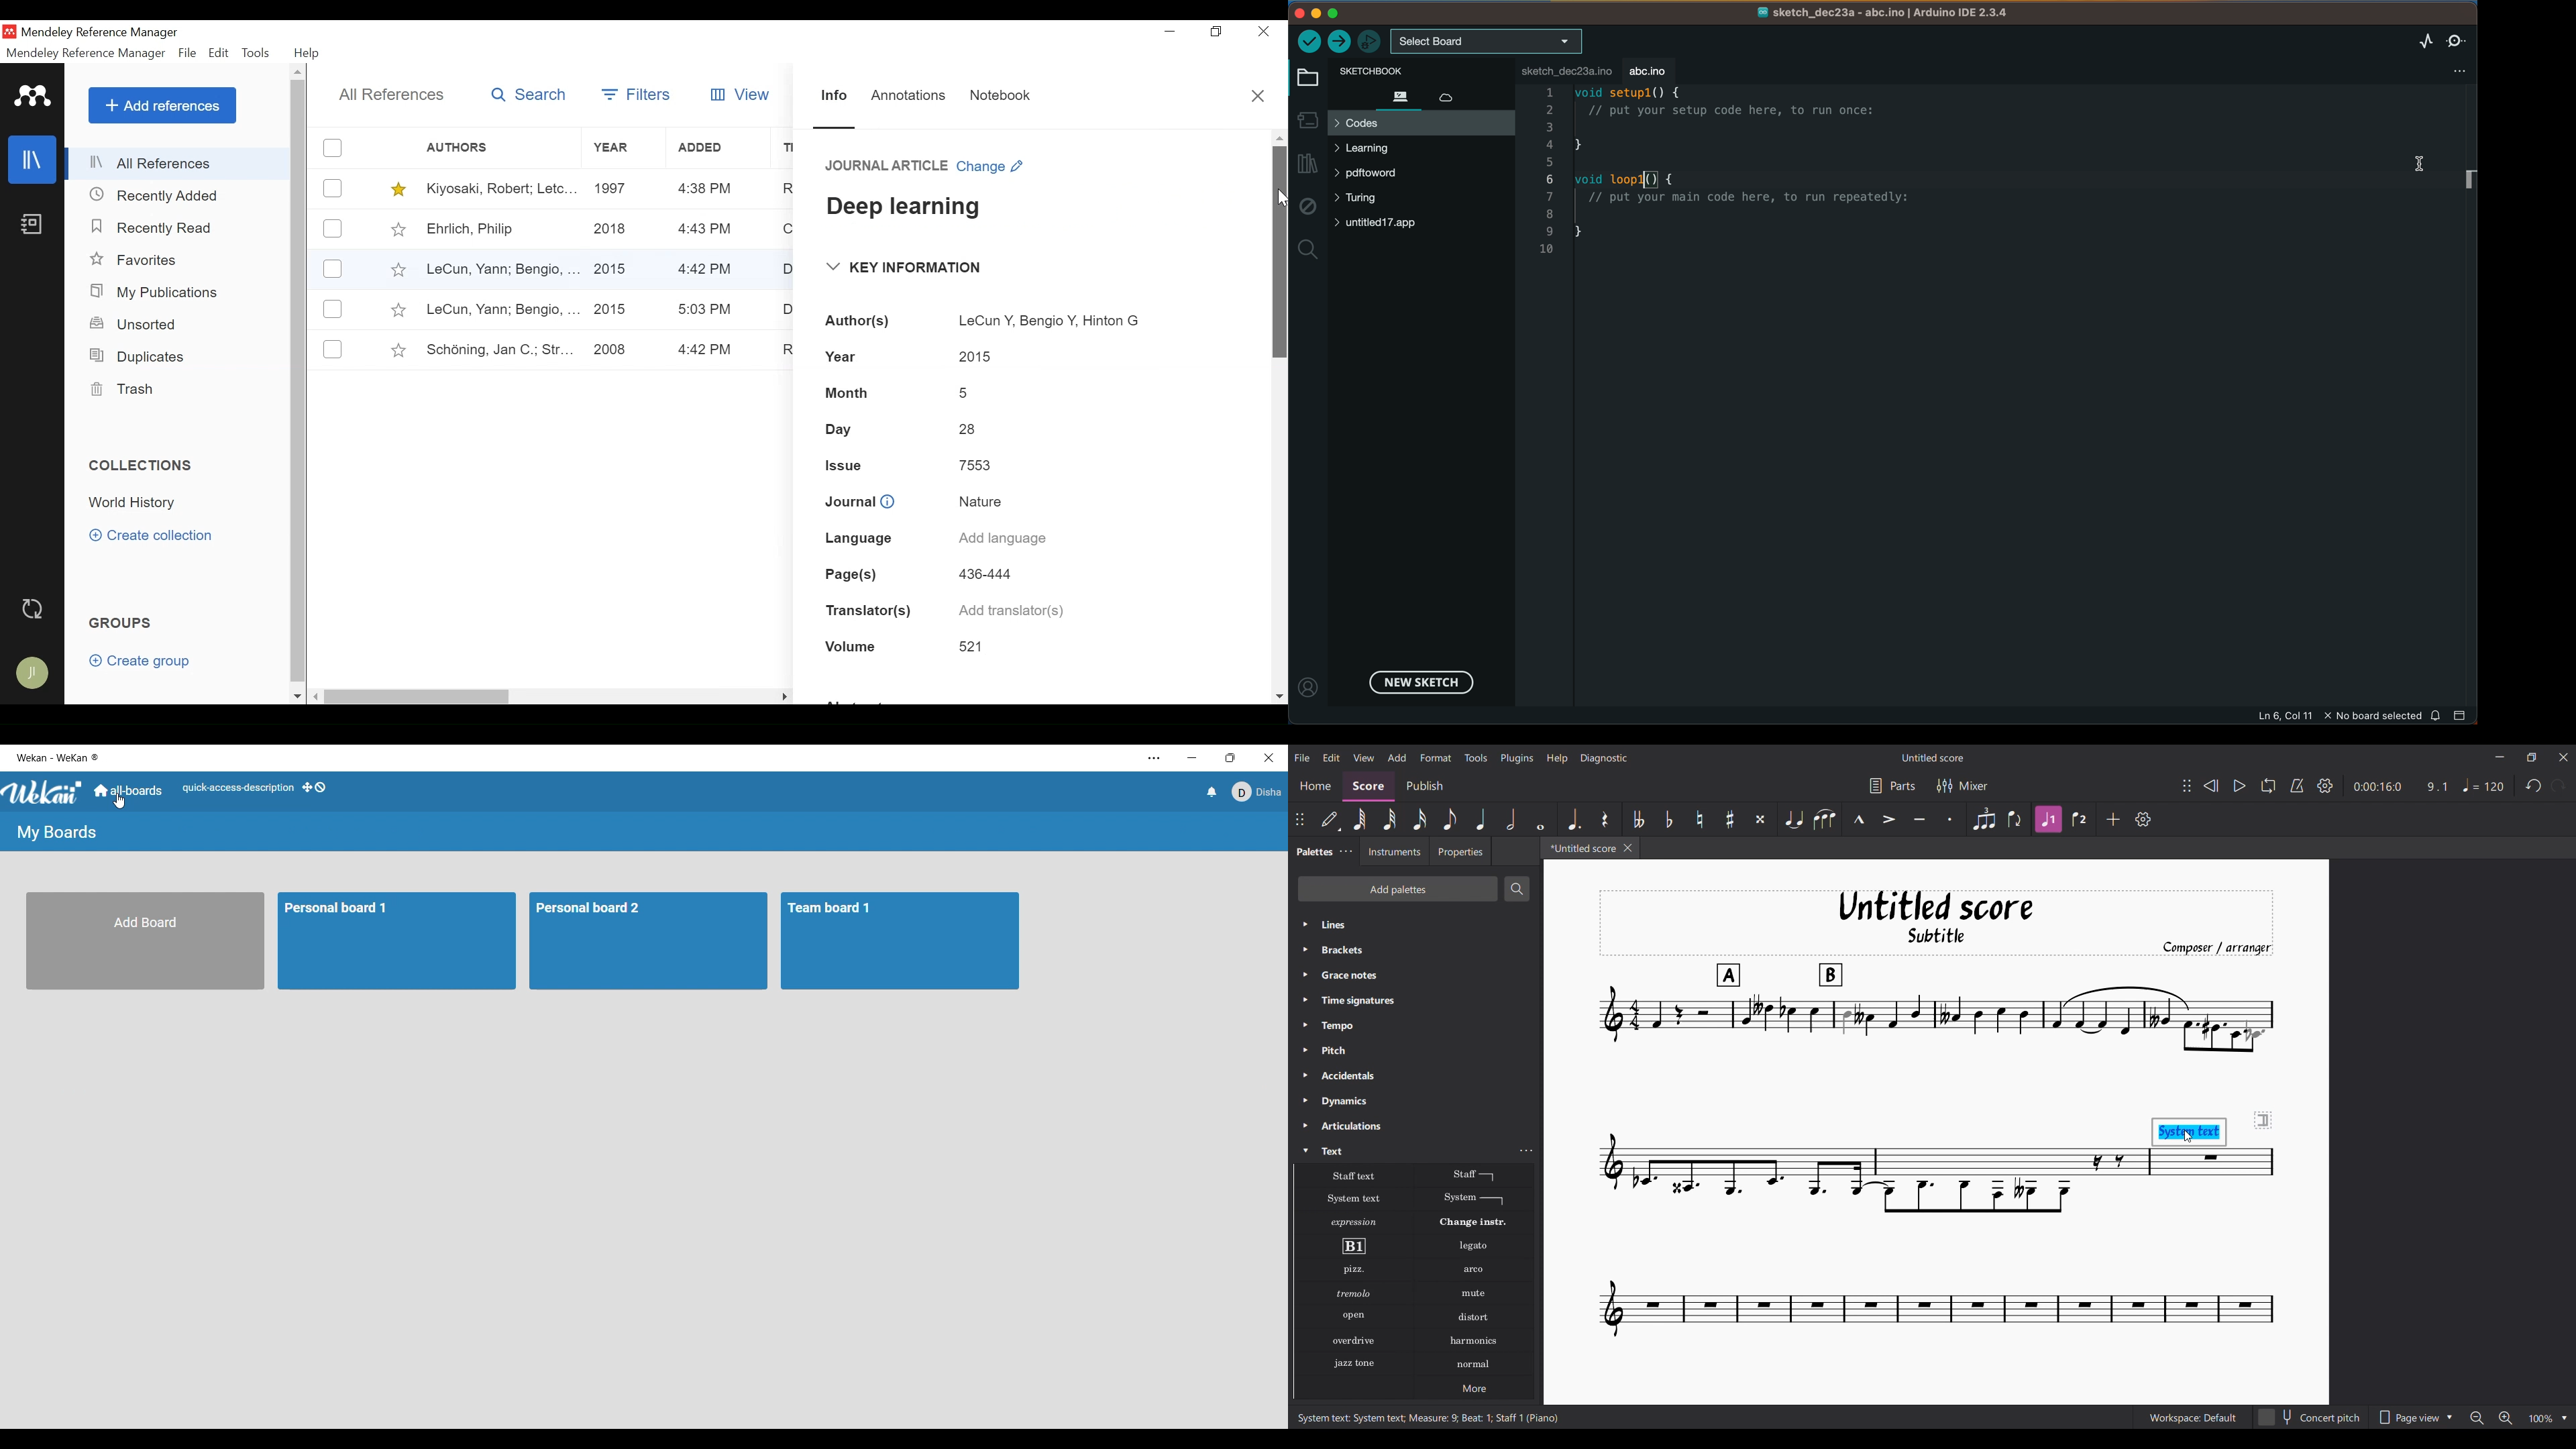 The width and height of the screenshot is (2576, 1456). Describe the element at coordinates (135, 324) in the screenshot. I see `Unsorted` at that location.